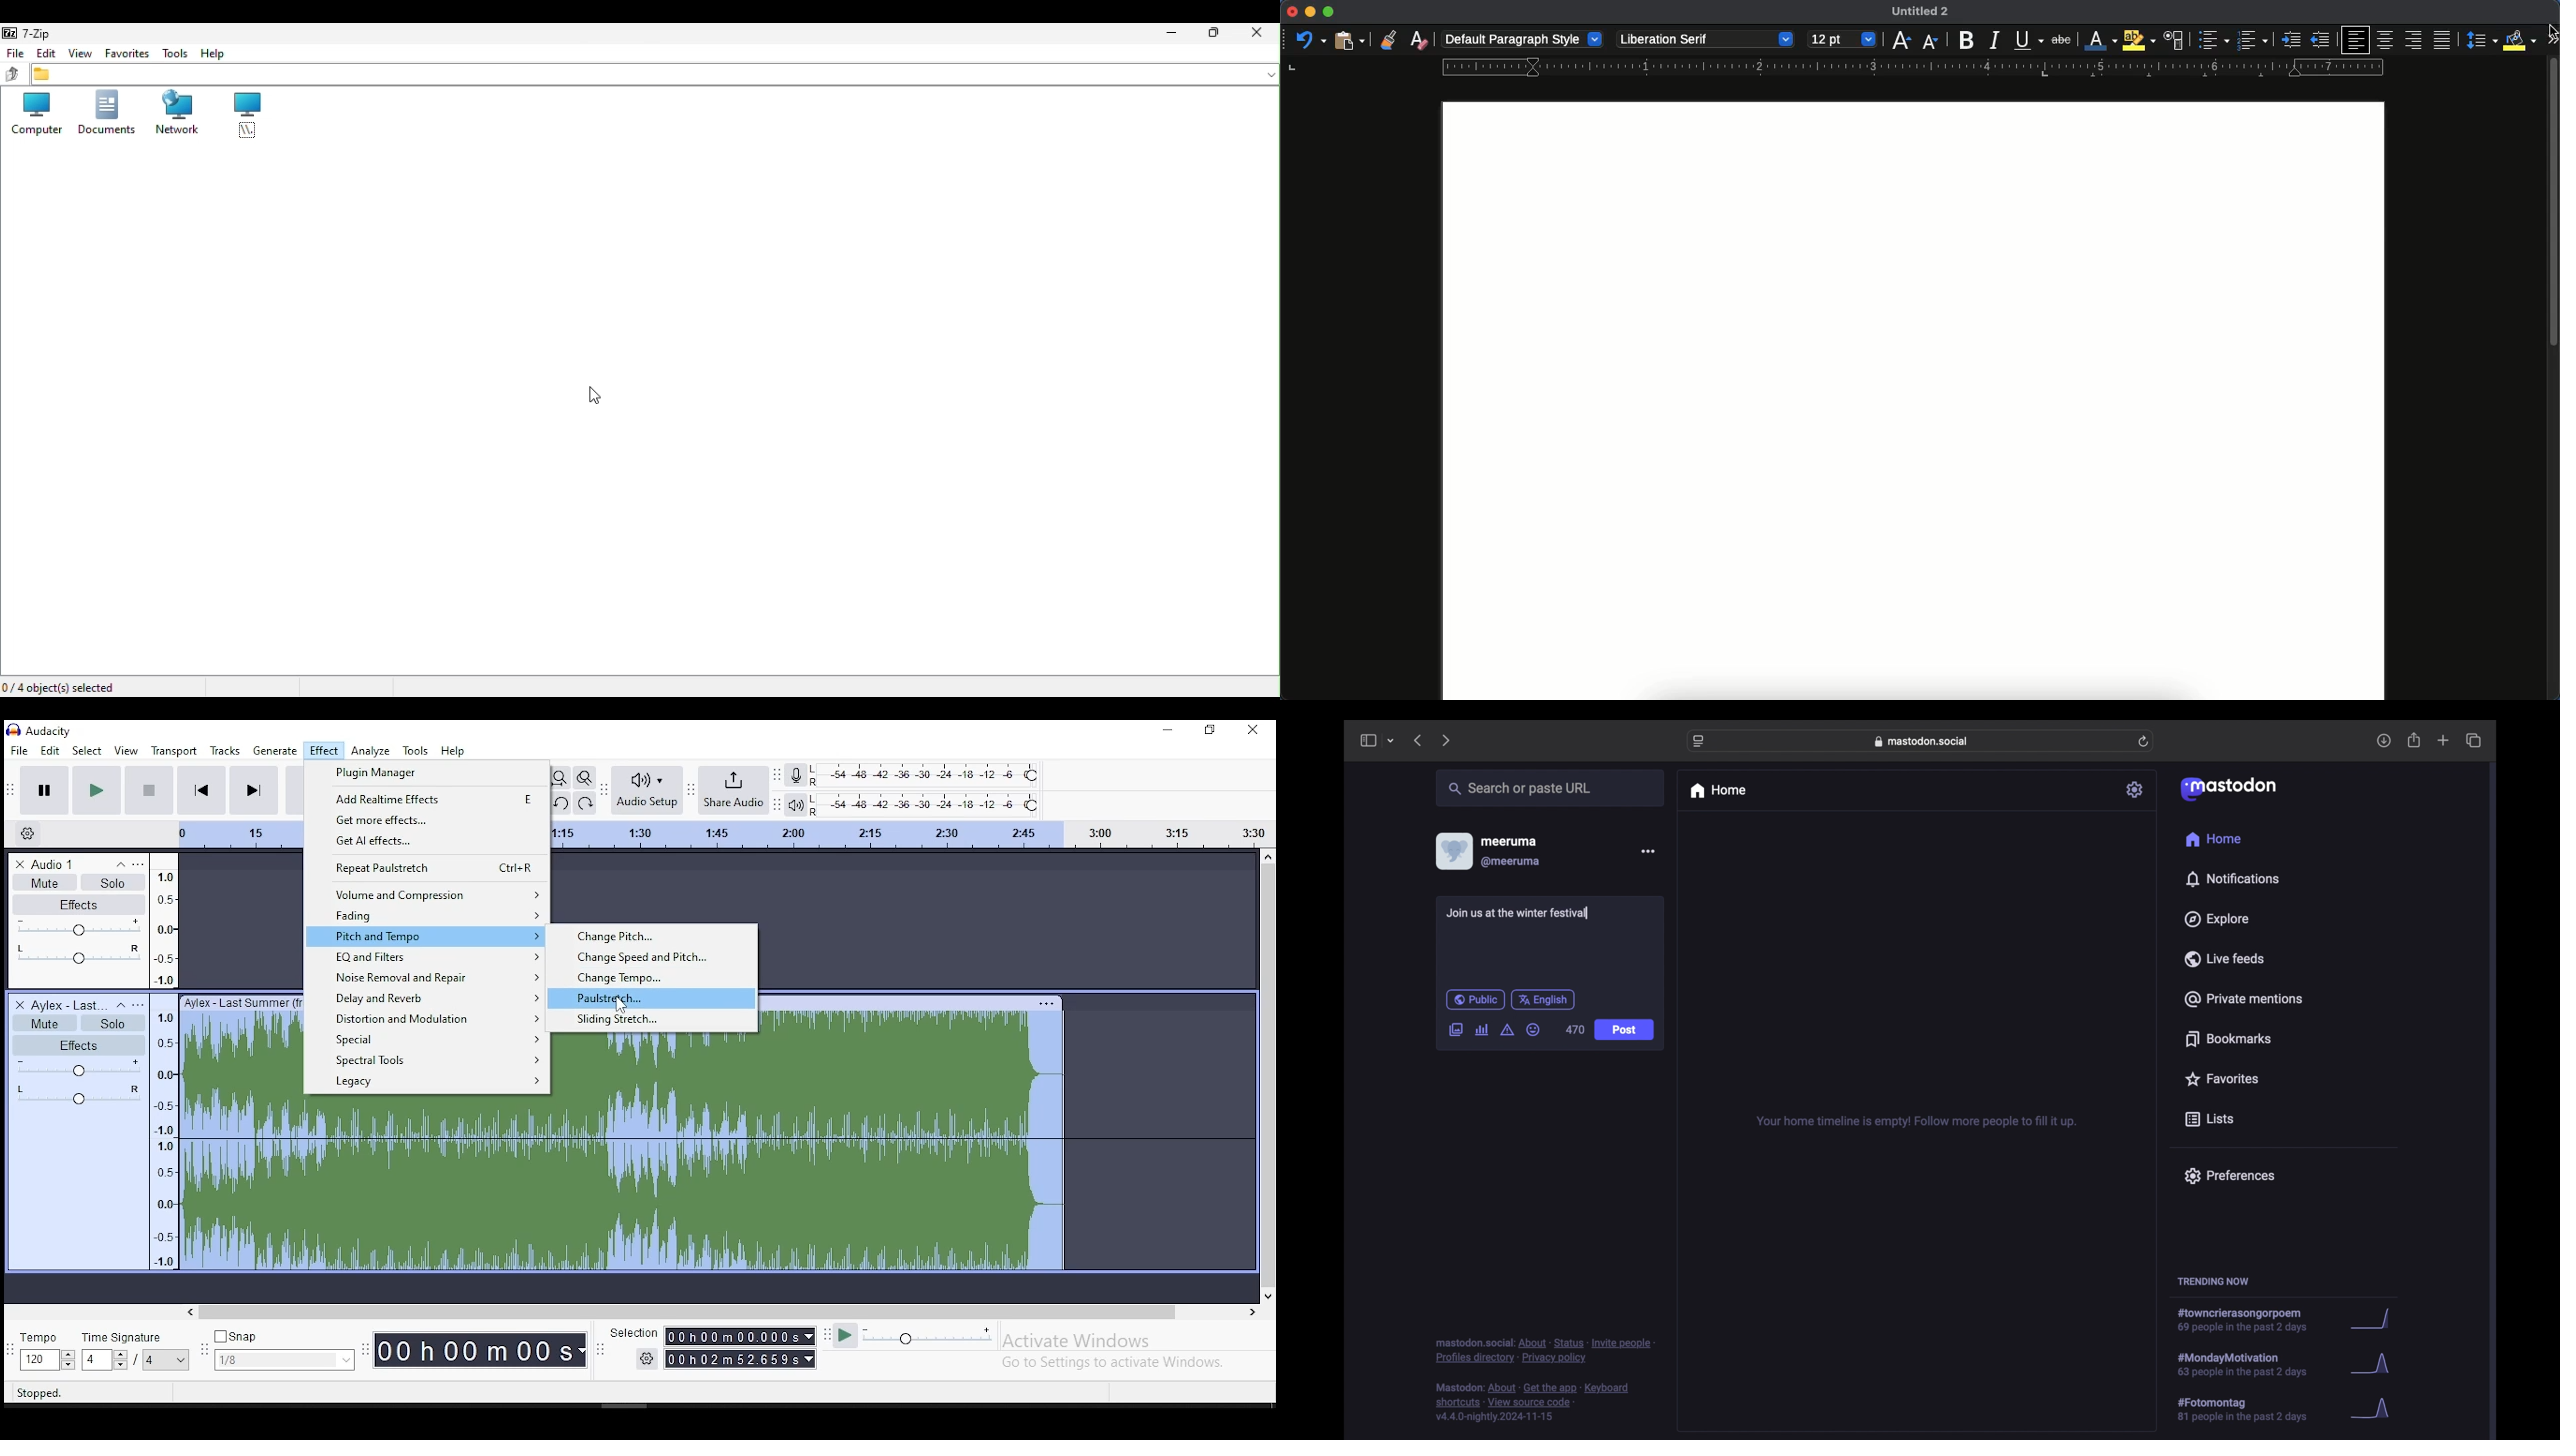  I want to click on Join us at the winter festival, so click(1519, 915).